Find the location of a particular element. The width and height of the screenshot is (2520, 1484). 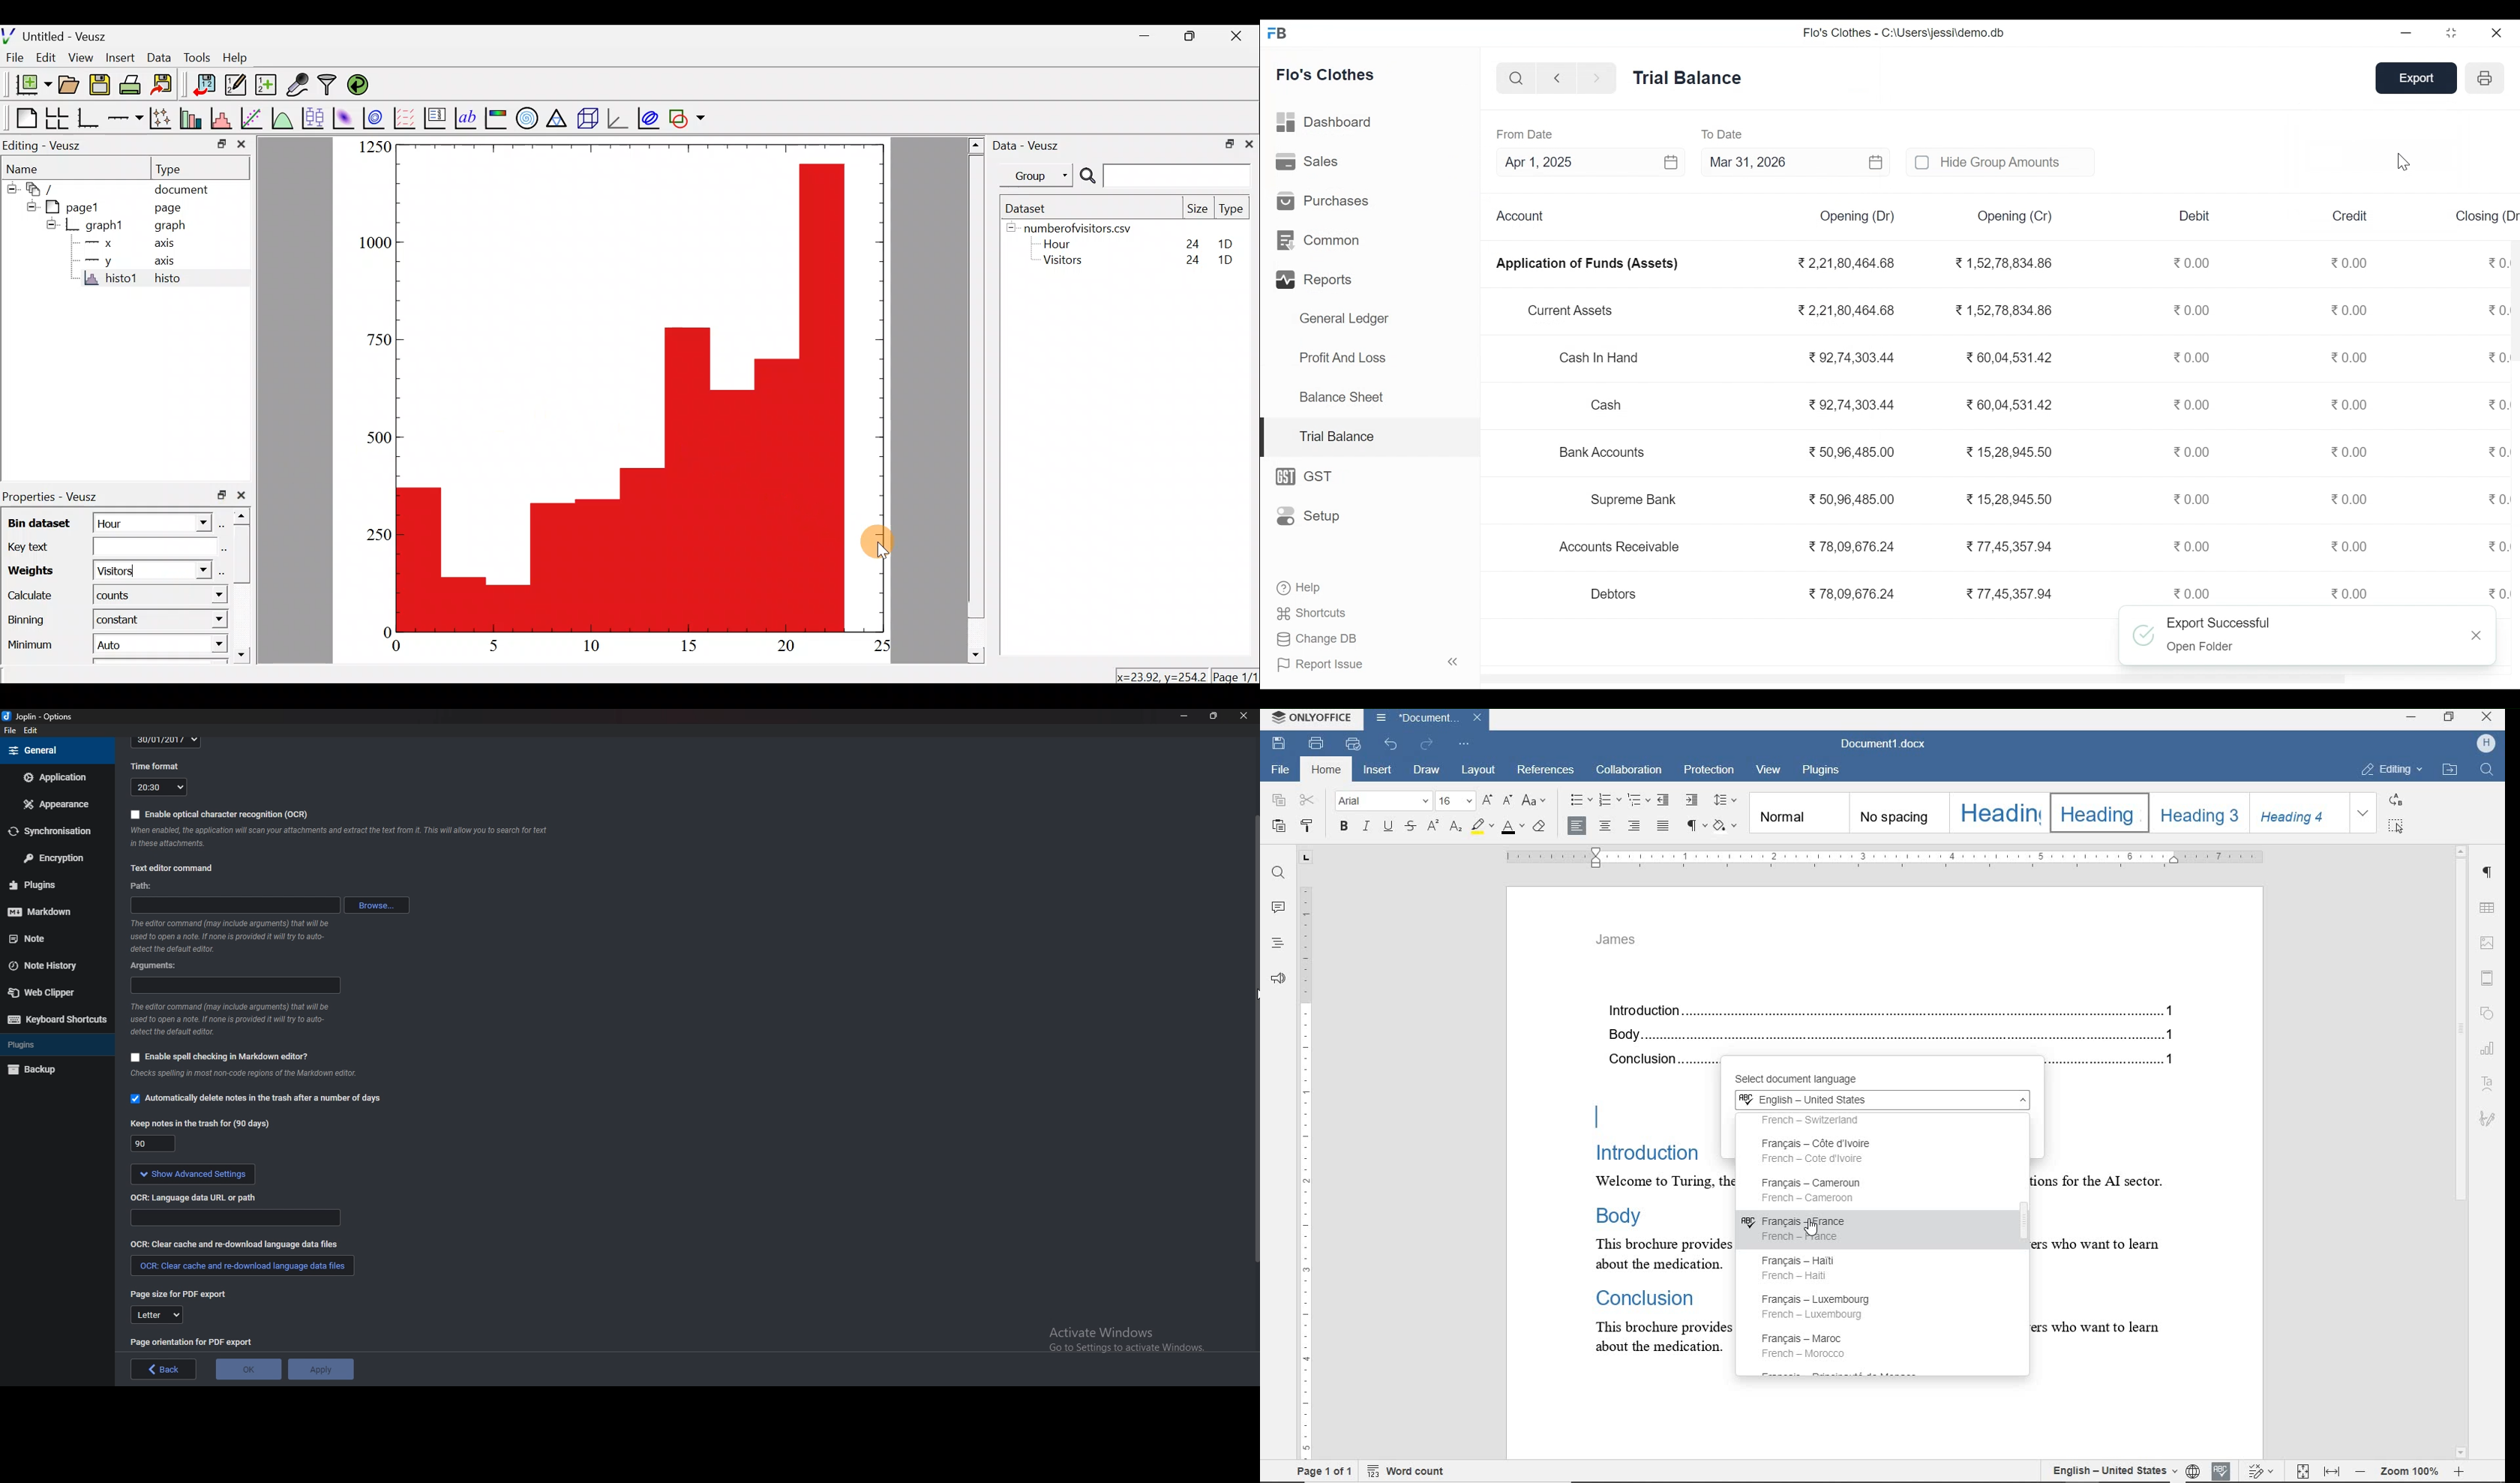

0.00 is located at coordinates (2351, 357).